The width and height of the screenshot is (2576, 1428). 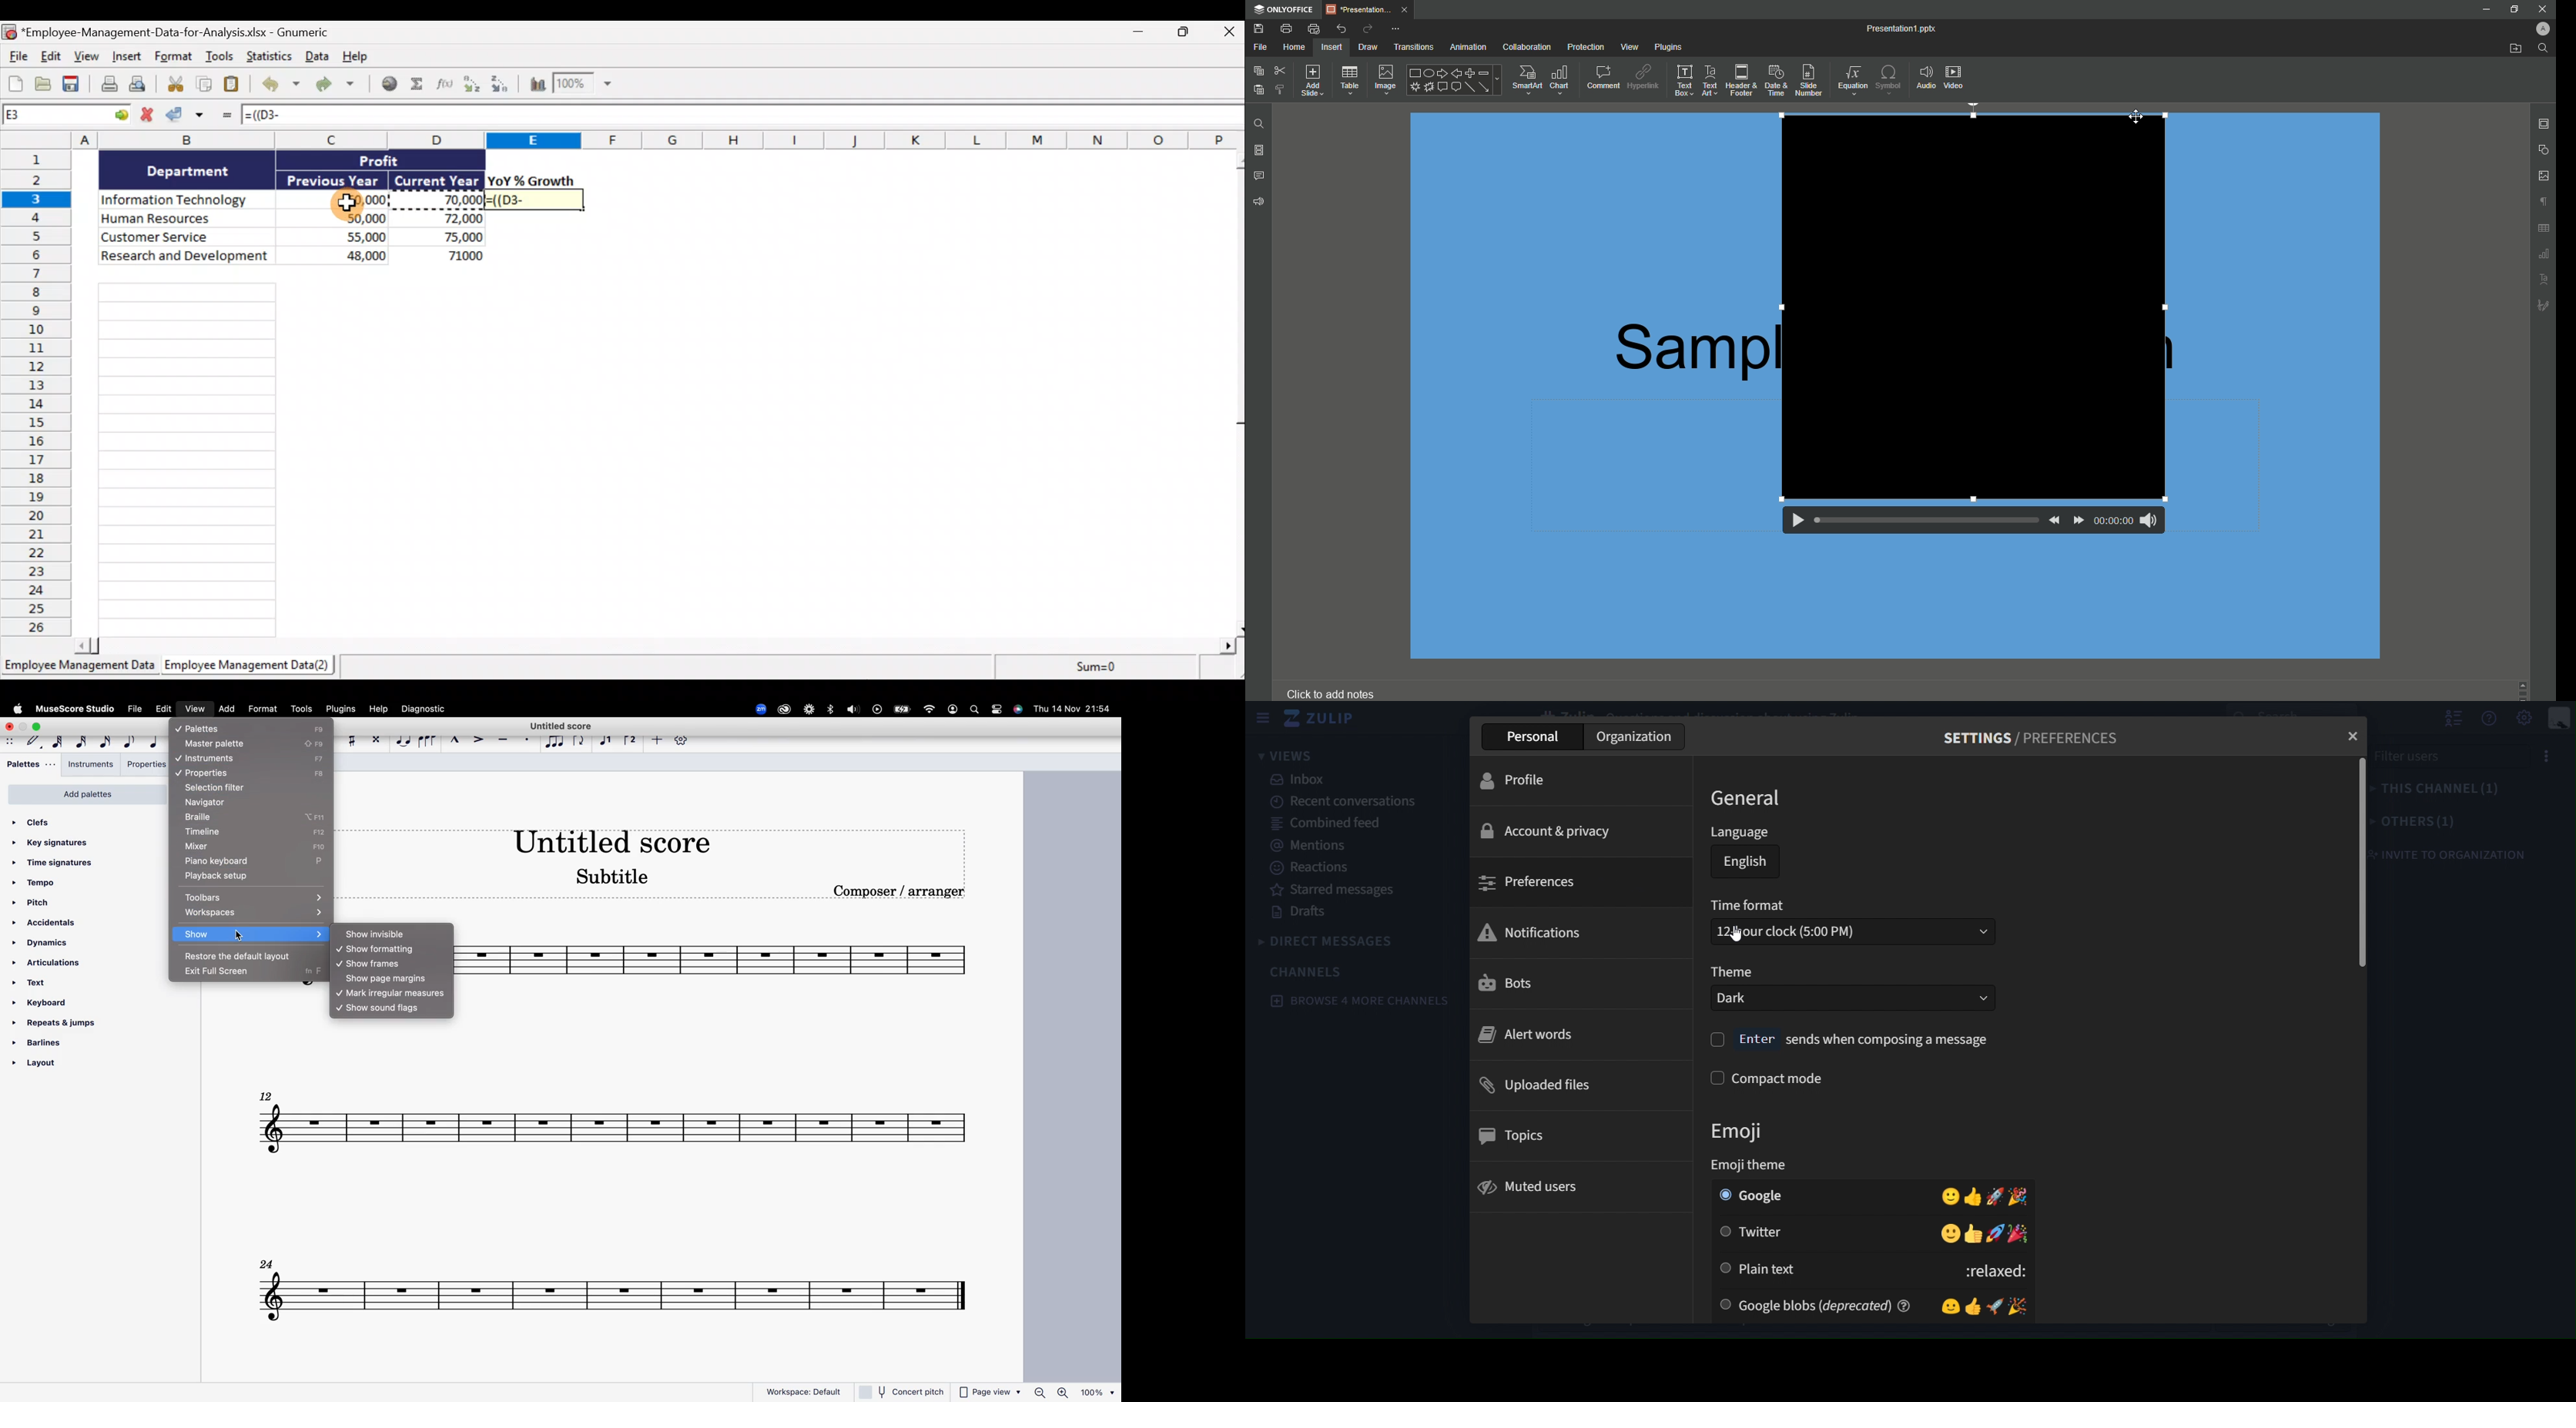 What do you see at coordinates (143, 766) in the screenshot?
I see `properties` at bounding box center [143, 766].